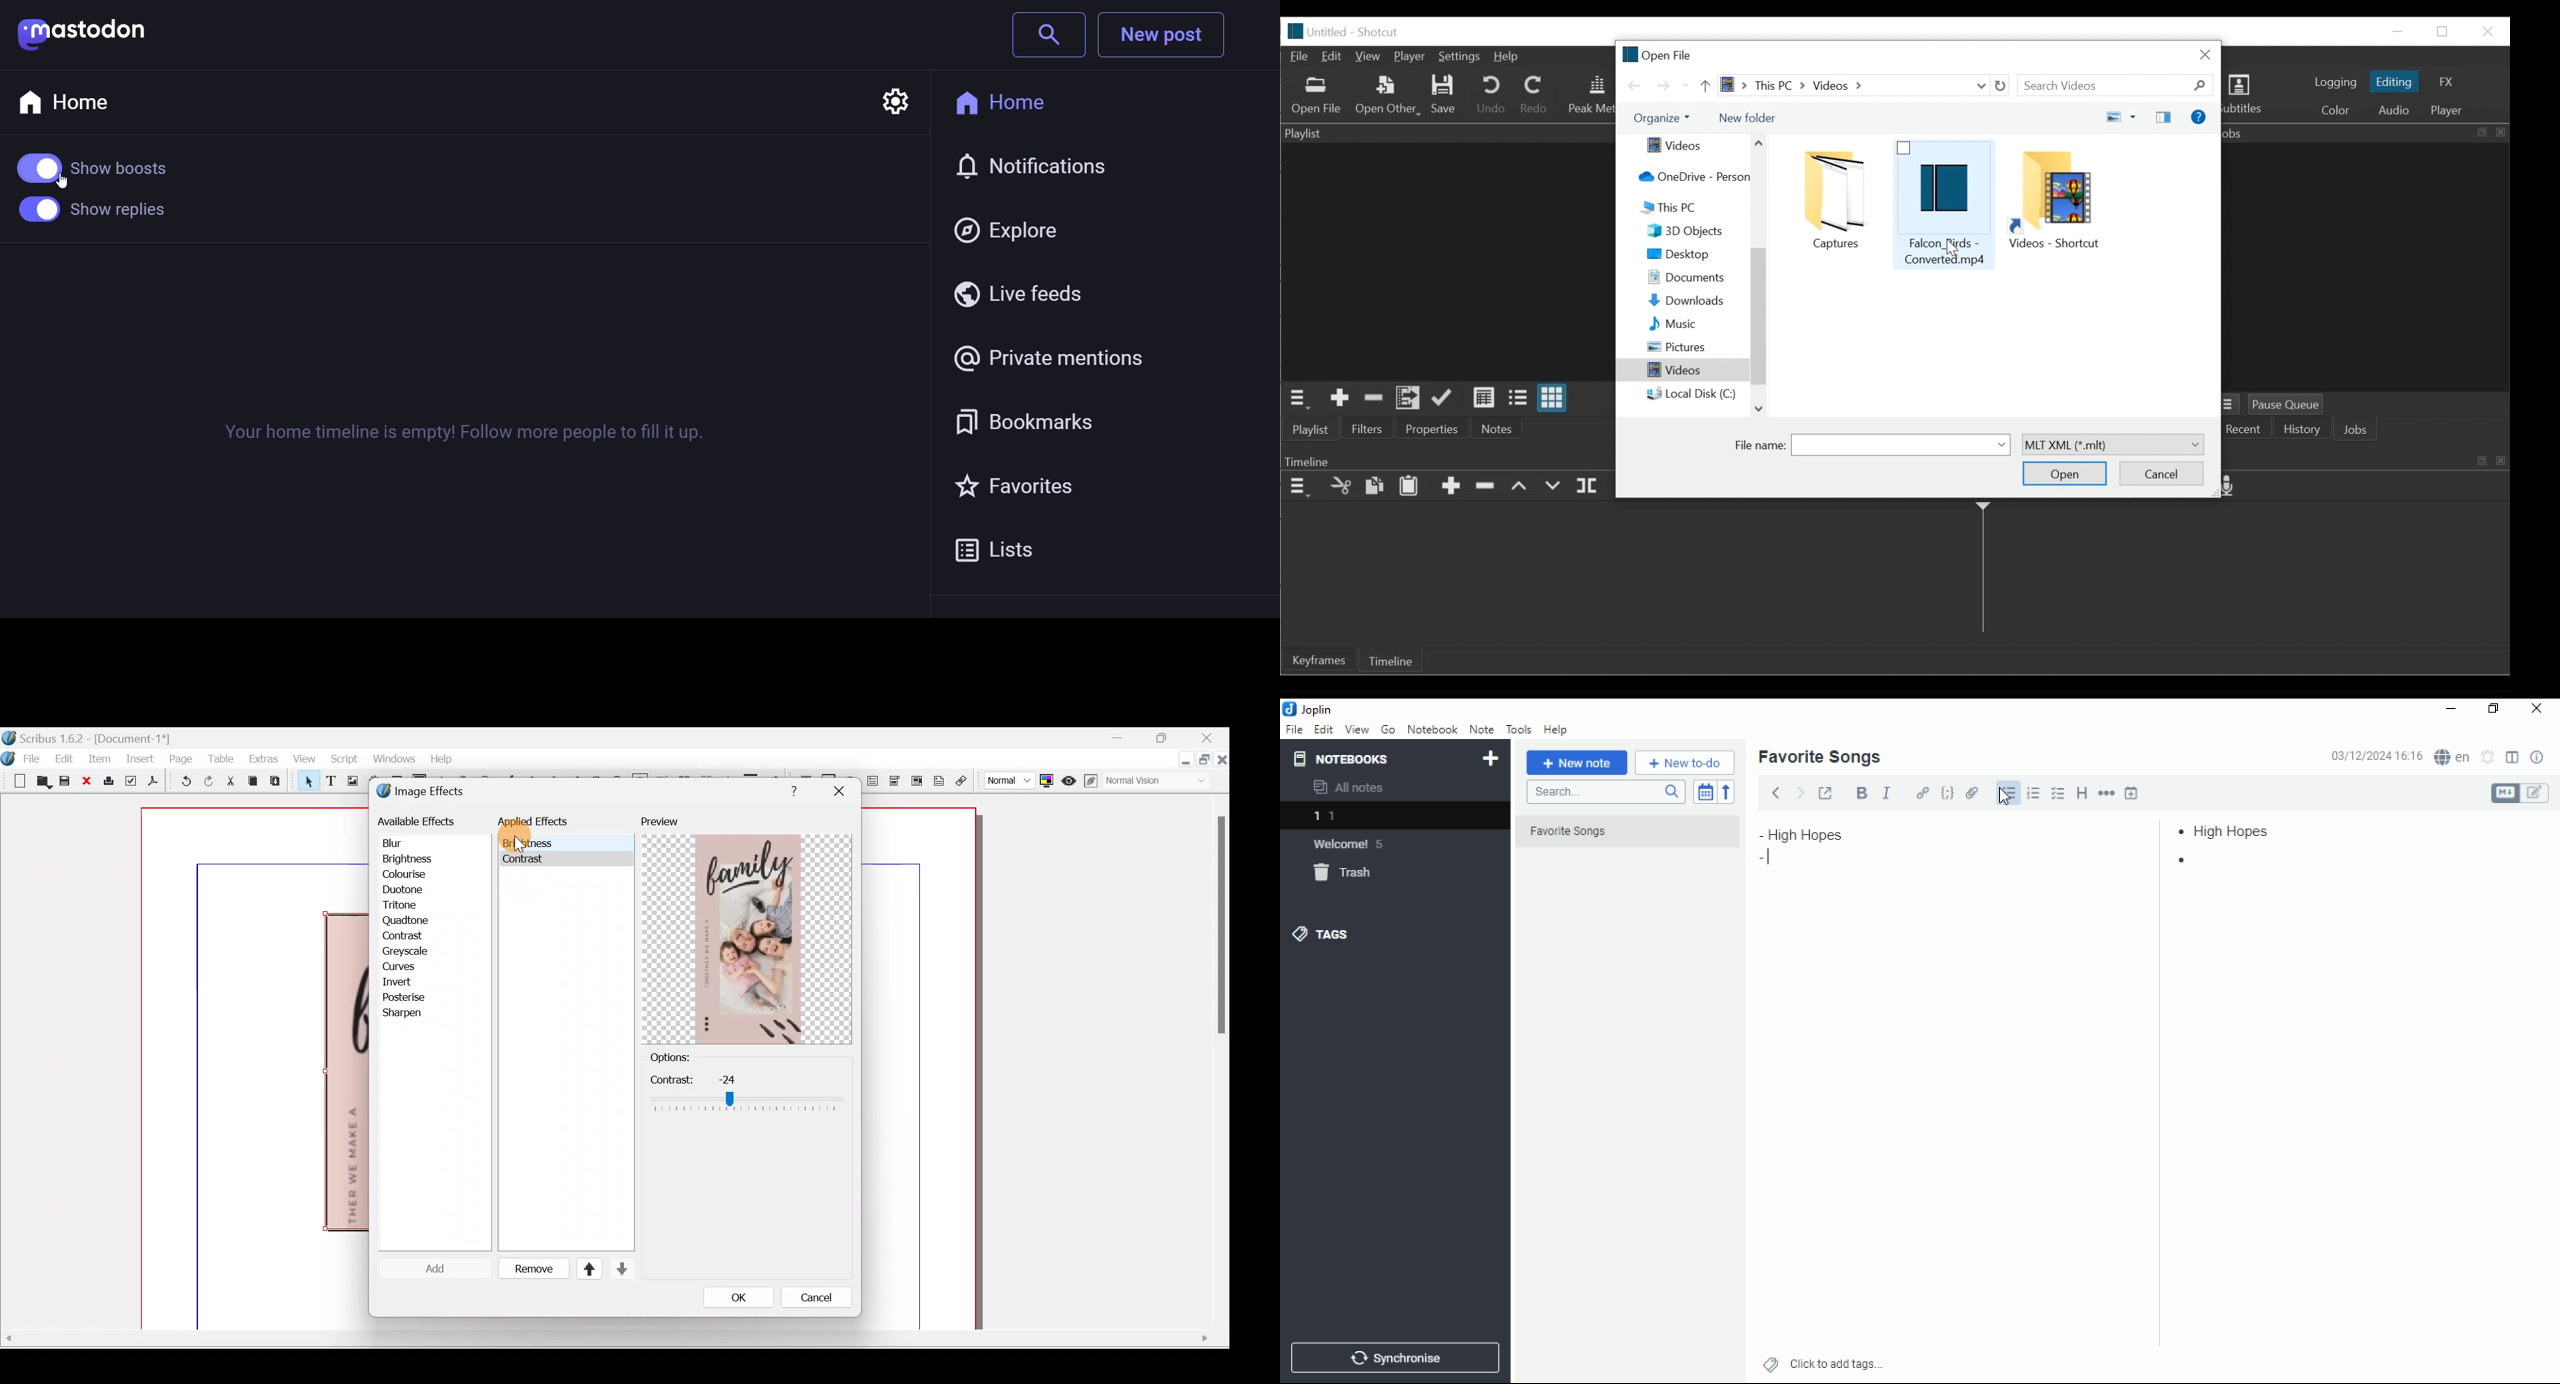 This screenshot has width=2576, height=1400. Describe the element at coordinates (1923, 792) in the screenshot. I see `hyperlink` at that location.